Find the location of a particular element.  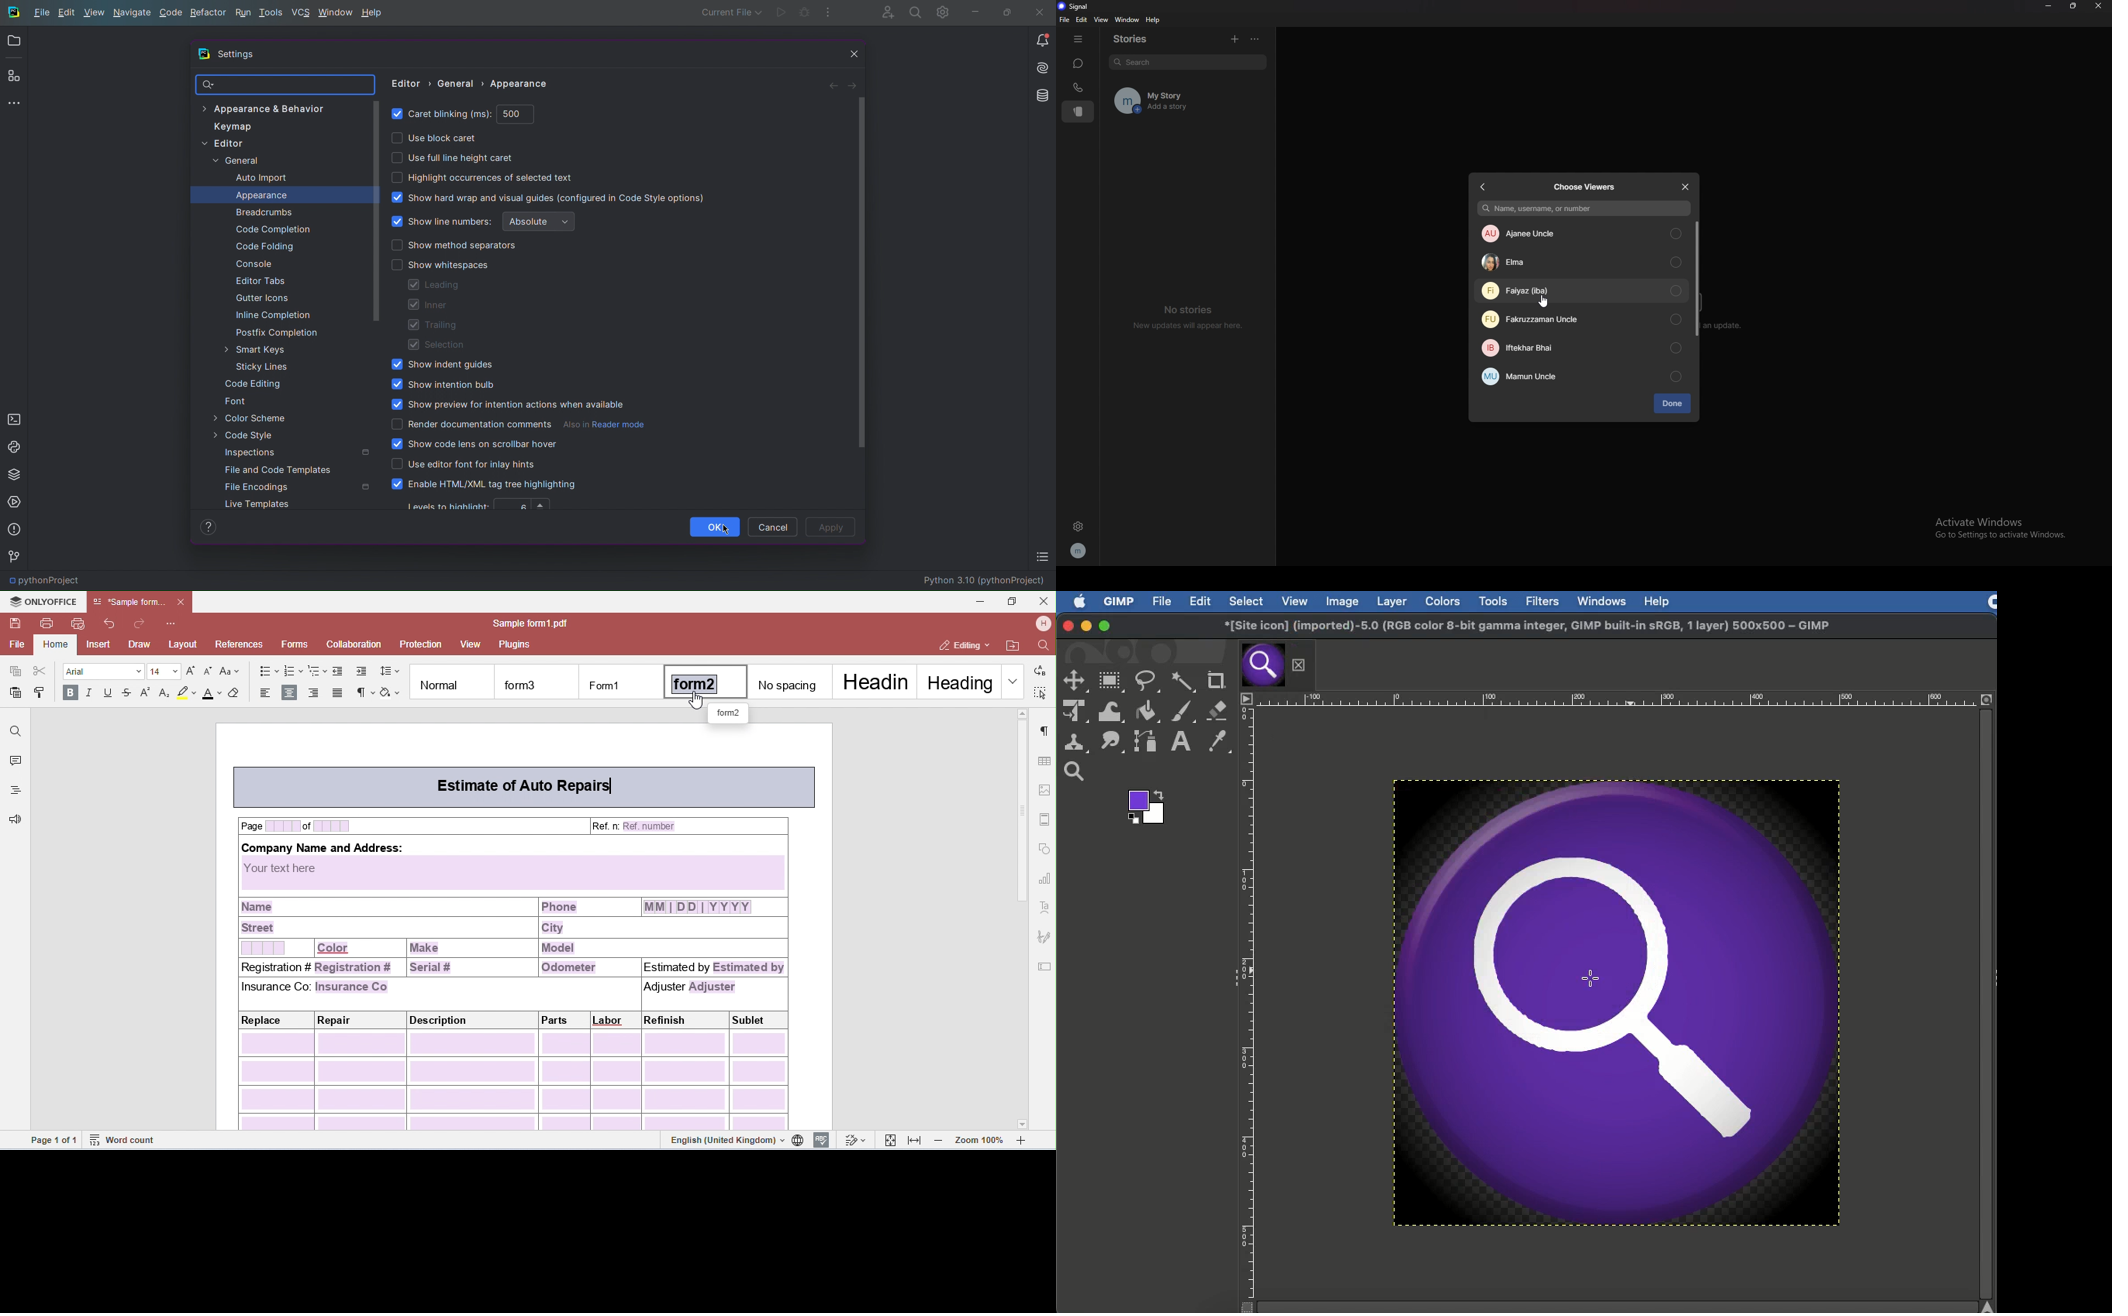

selection is located at coordinates (1077, 683).